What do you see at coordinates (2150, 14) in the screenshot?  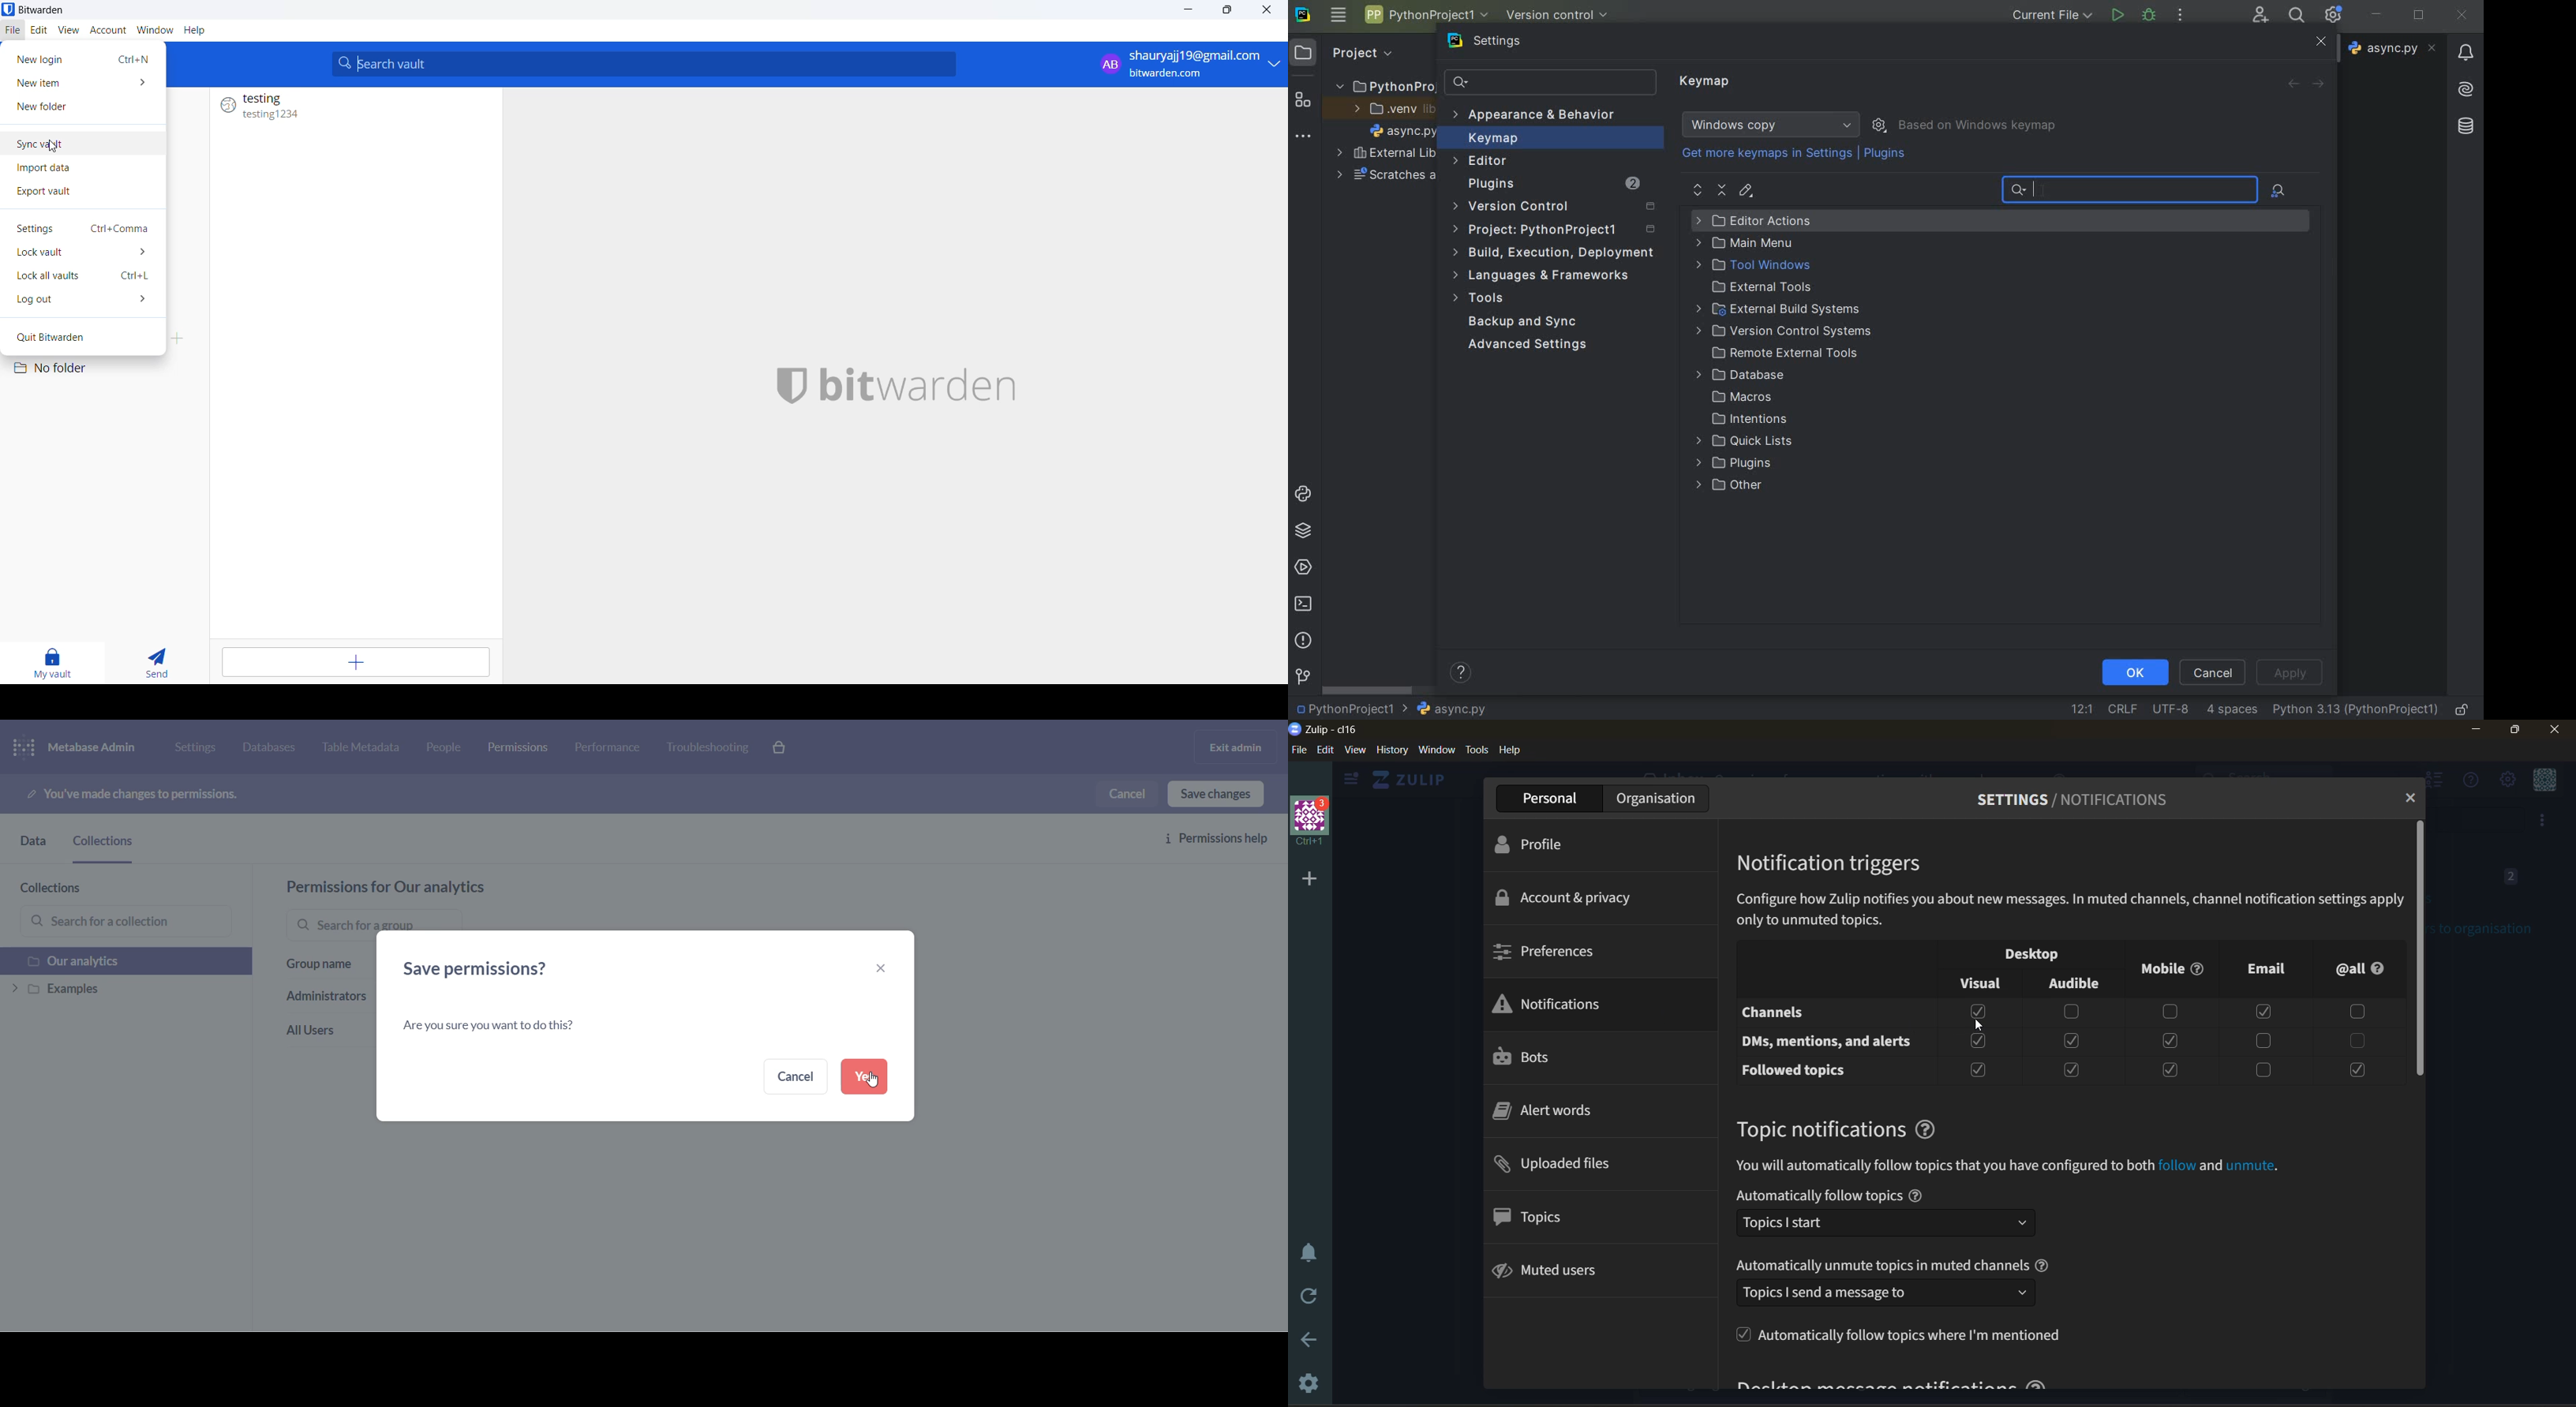 I see `debug` at bounding box center [2150, 14].